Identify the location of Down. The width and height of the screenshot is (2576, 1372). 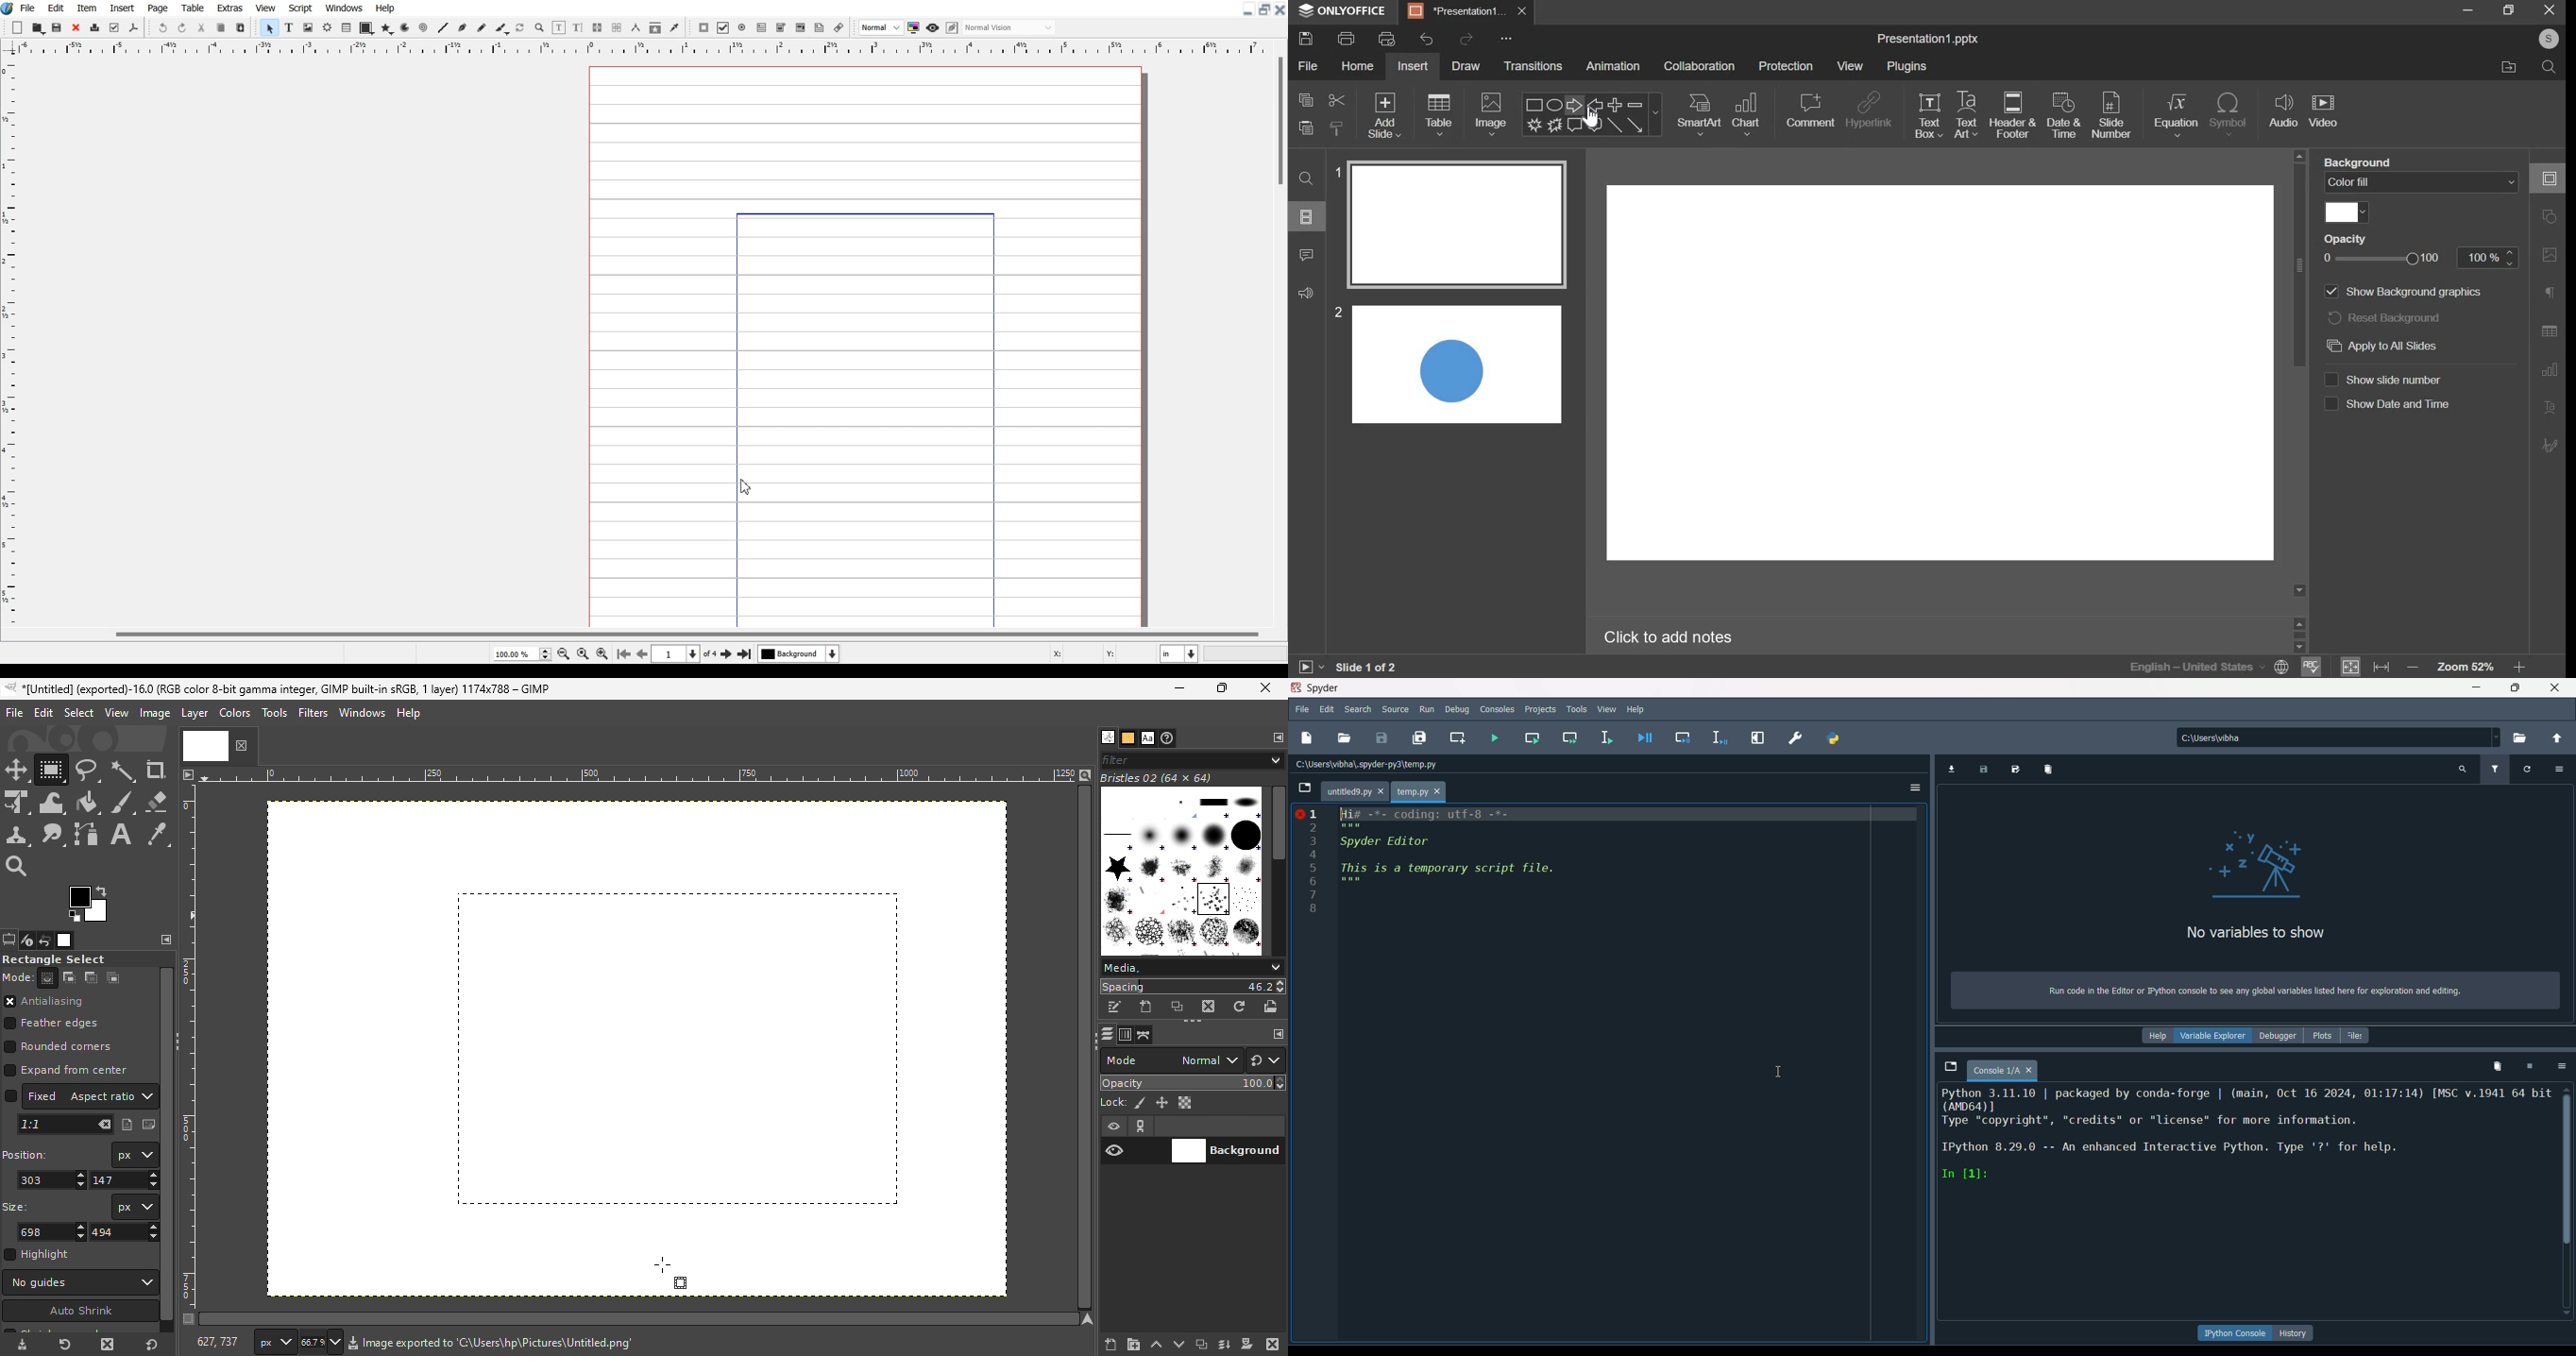
(2563, 1306).